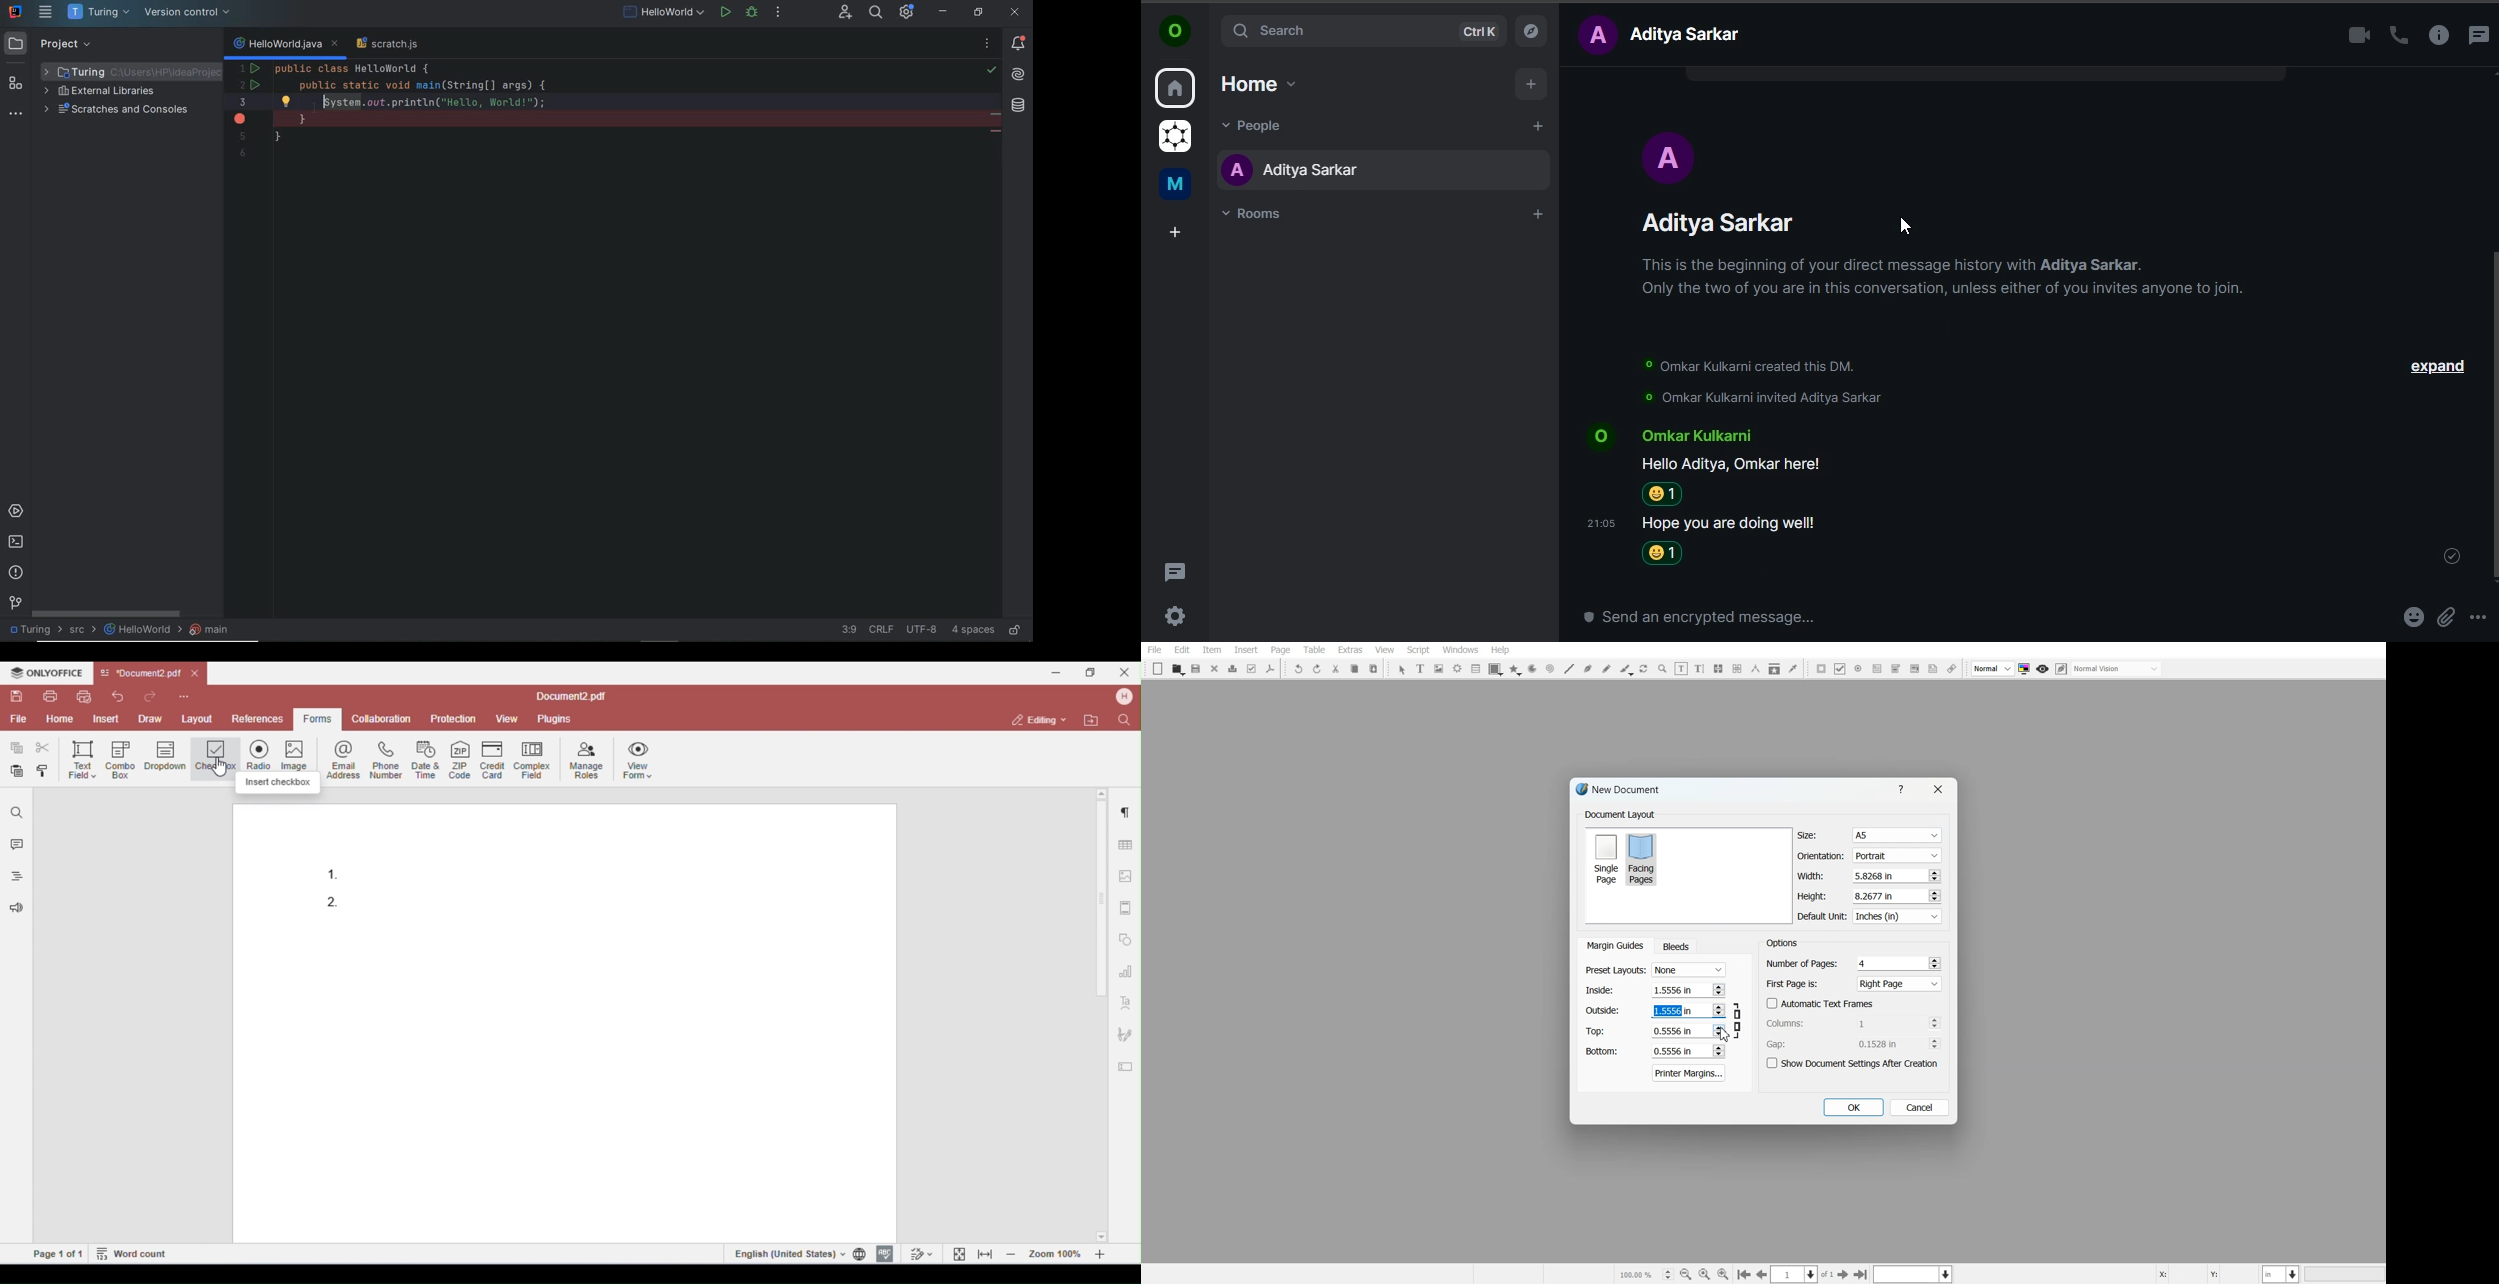 The image size is (2520, 1288). Describe the element at coordinates (1675, 946) in the screenshot. I see `Bleeds` at that location.